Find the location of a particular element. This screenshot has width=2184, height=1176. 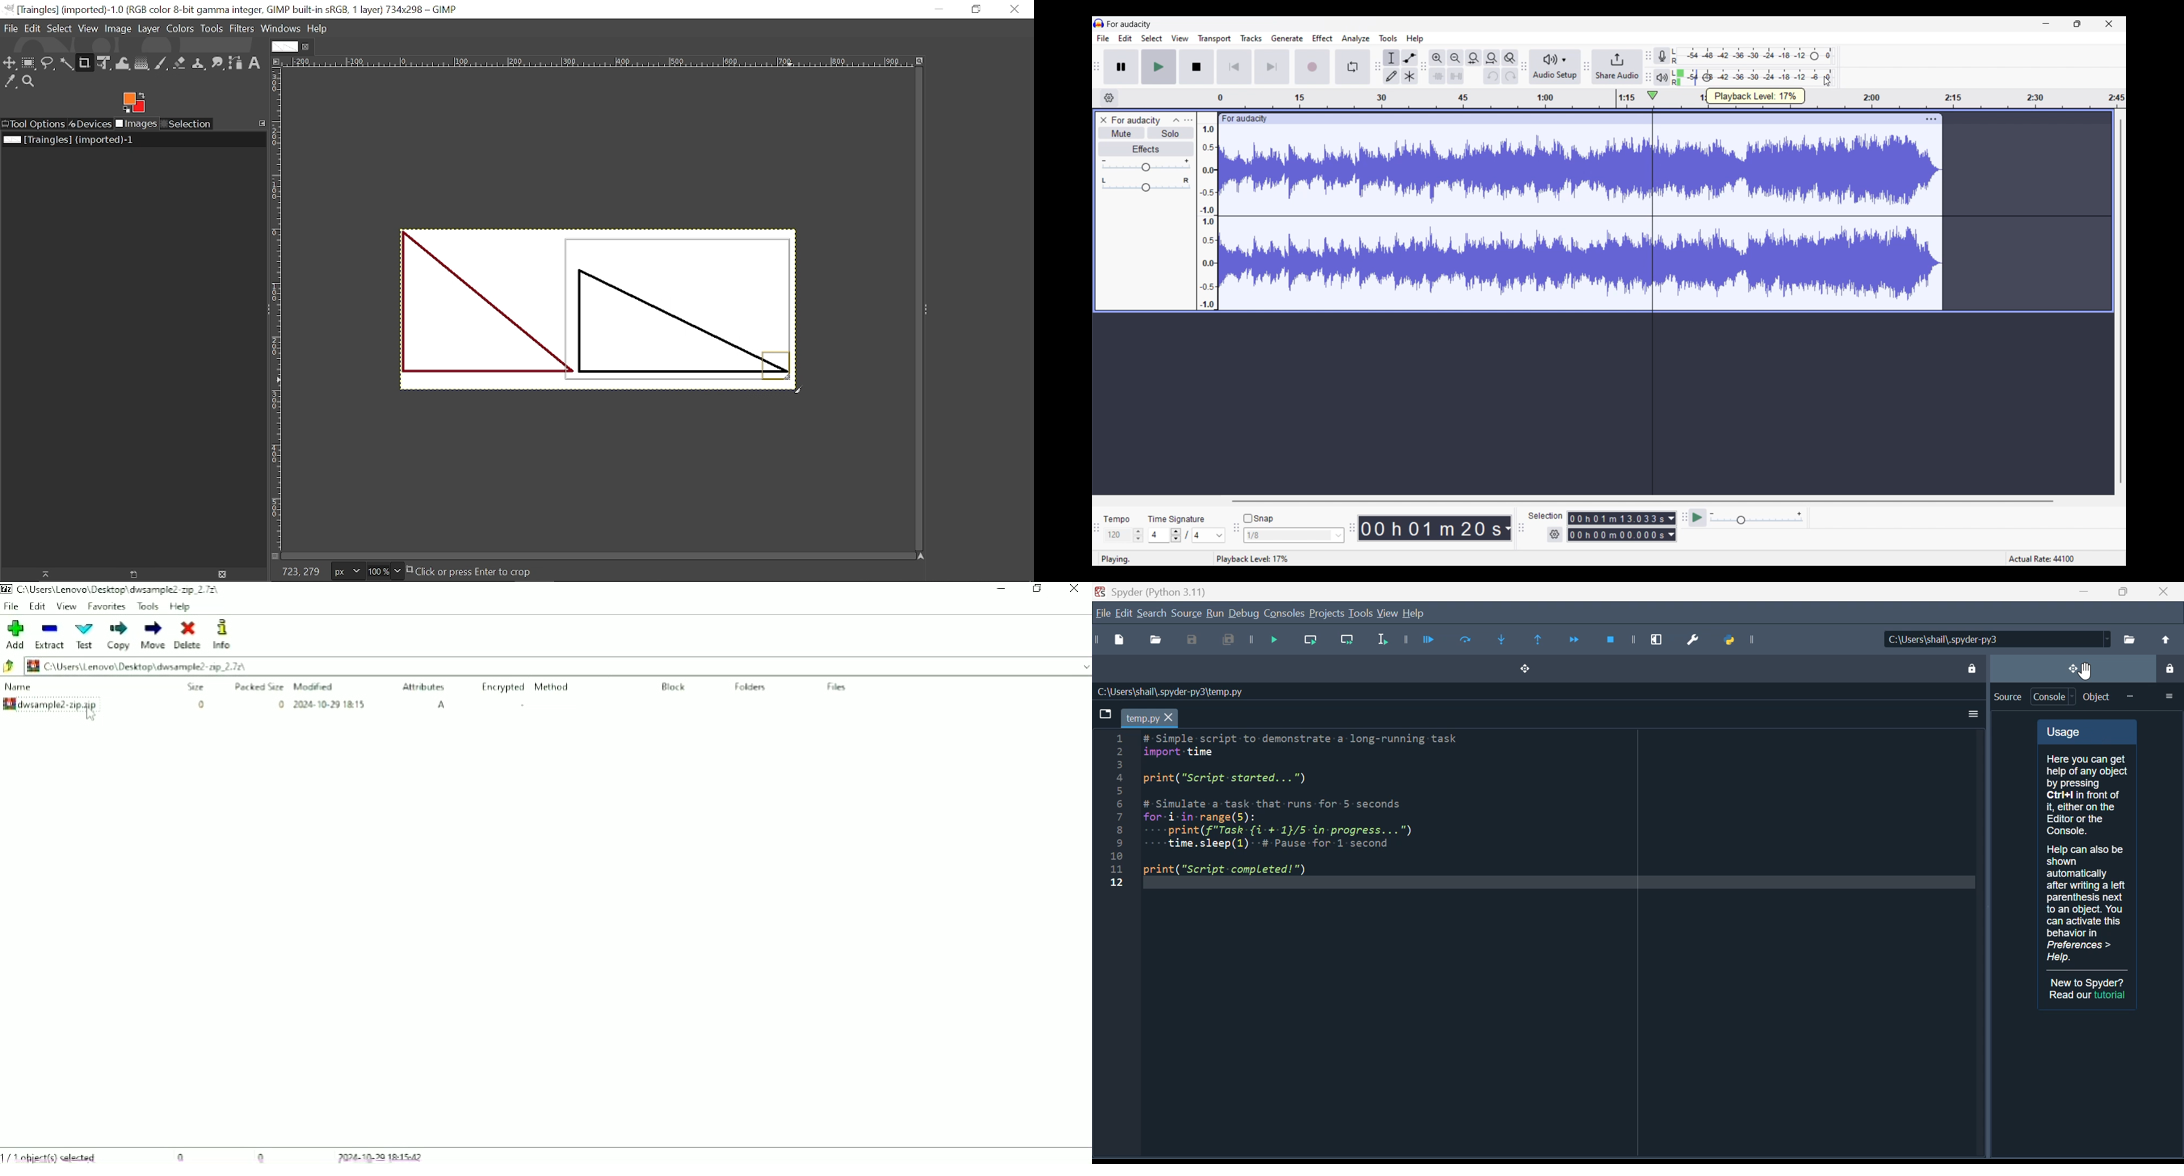

Snap toggle is located at coordinates (1259, 518).